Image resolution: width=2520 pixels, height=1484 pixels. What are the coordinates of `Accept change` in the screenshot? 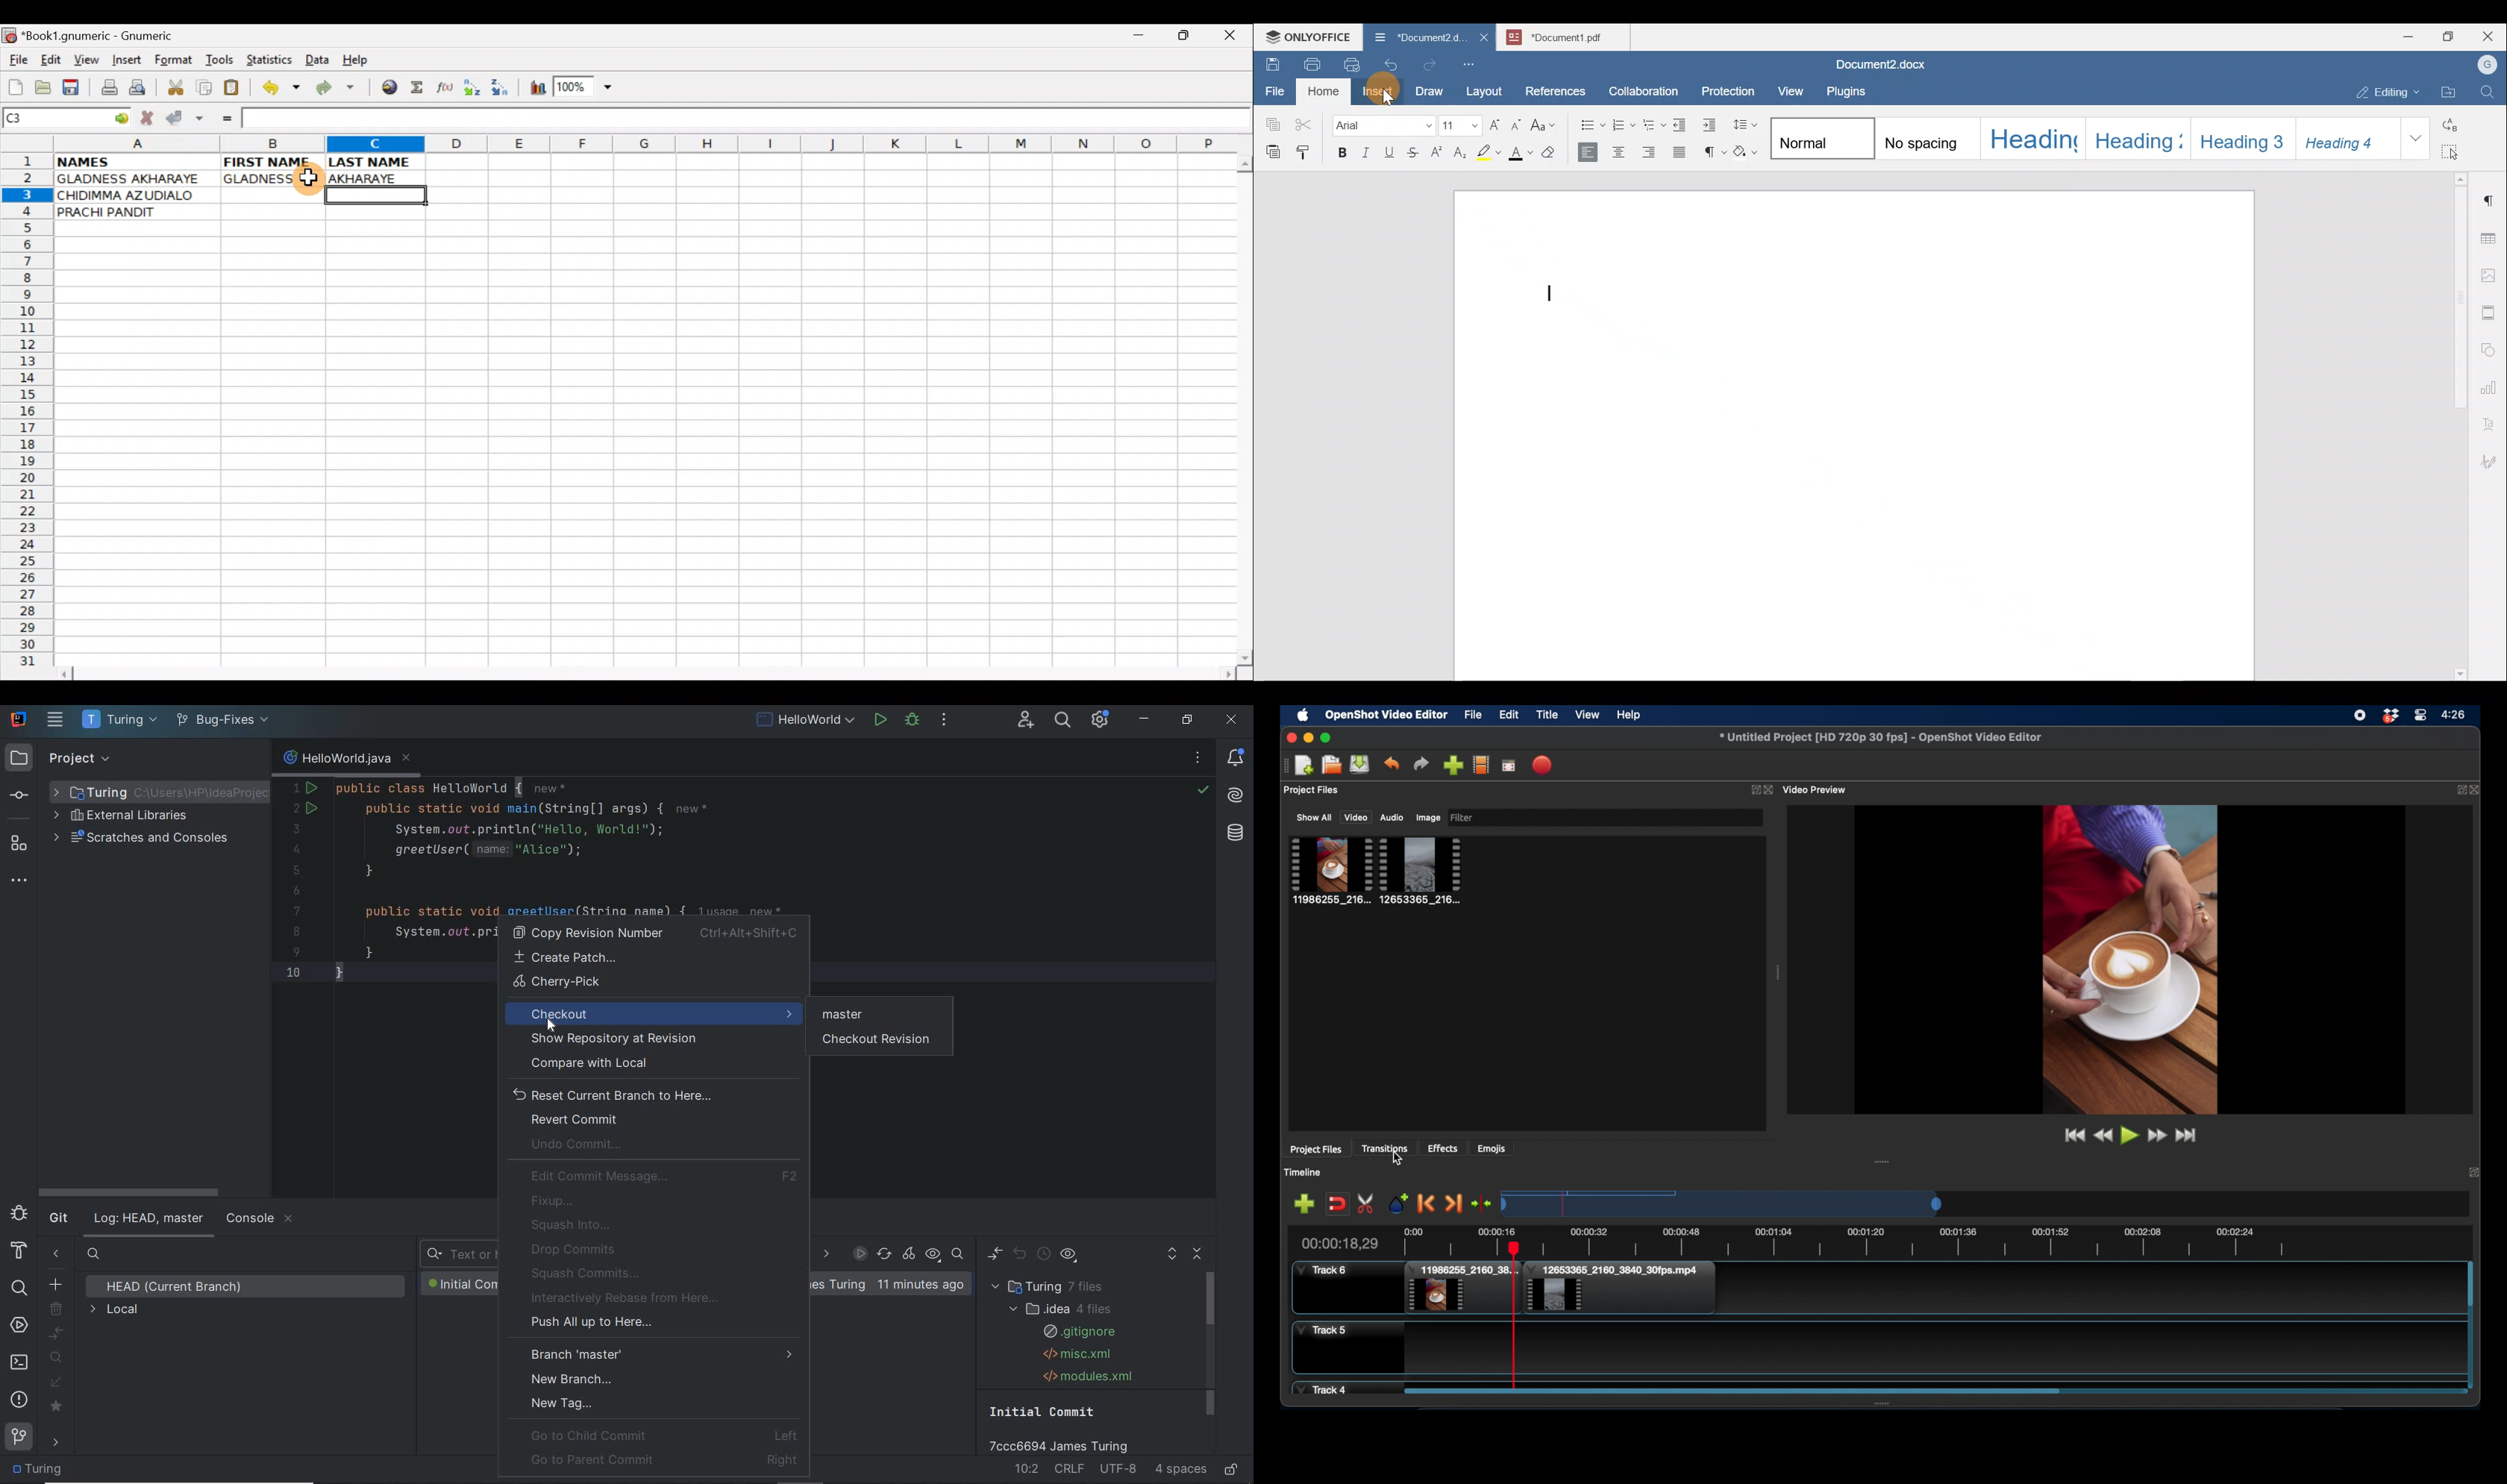 It's located at (185, 118).